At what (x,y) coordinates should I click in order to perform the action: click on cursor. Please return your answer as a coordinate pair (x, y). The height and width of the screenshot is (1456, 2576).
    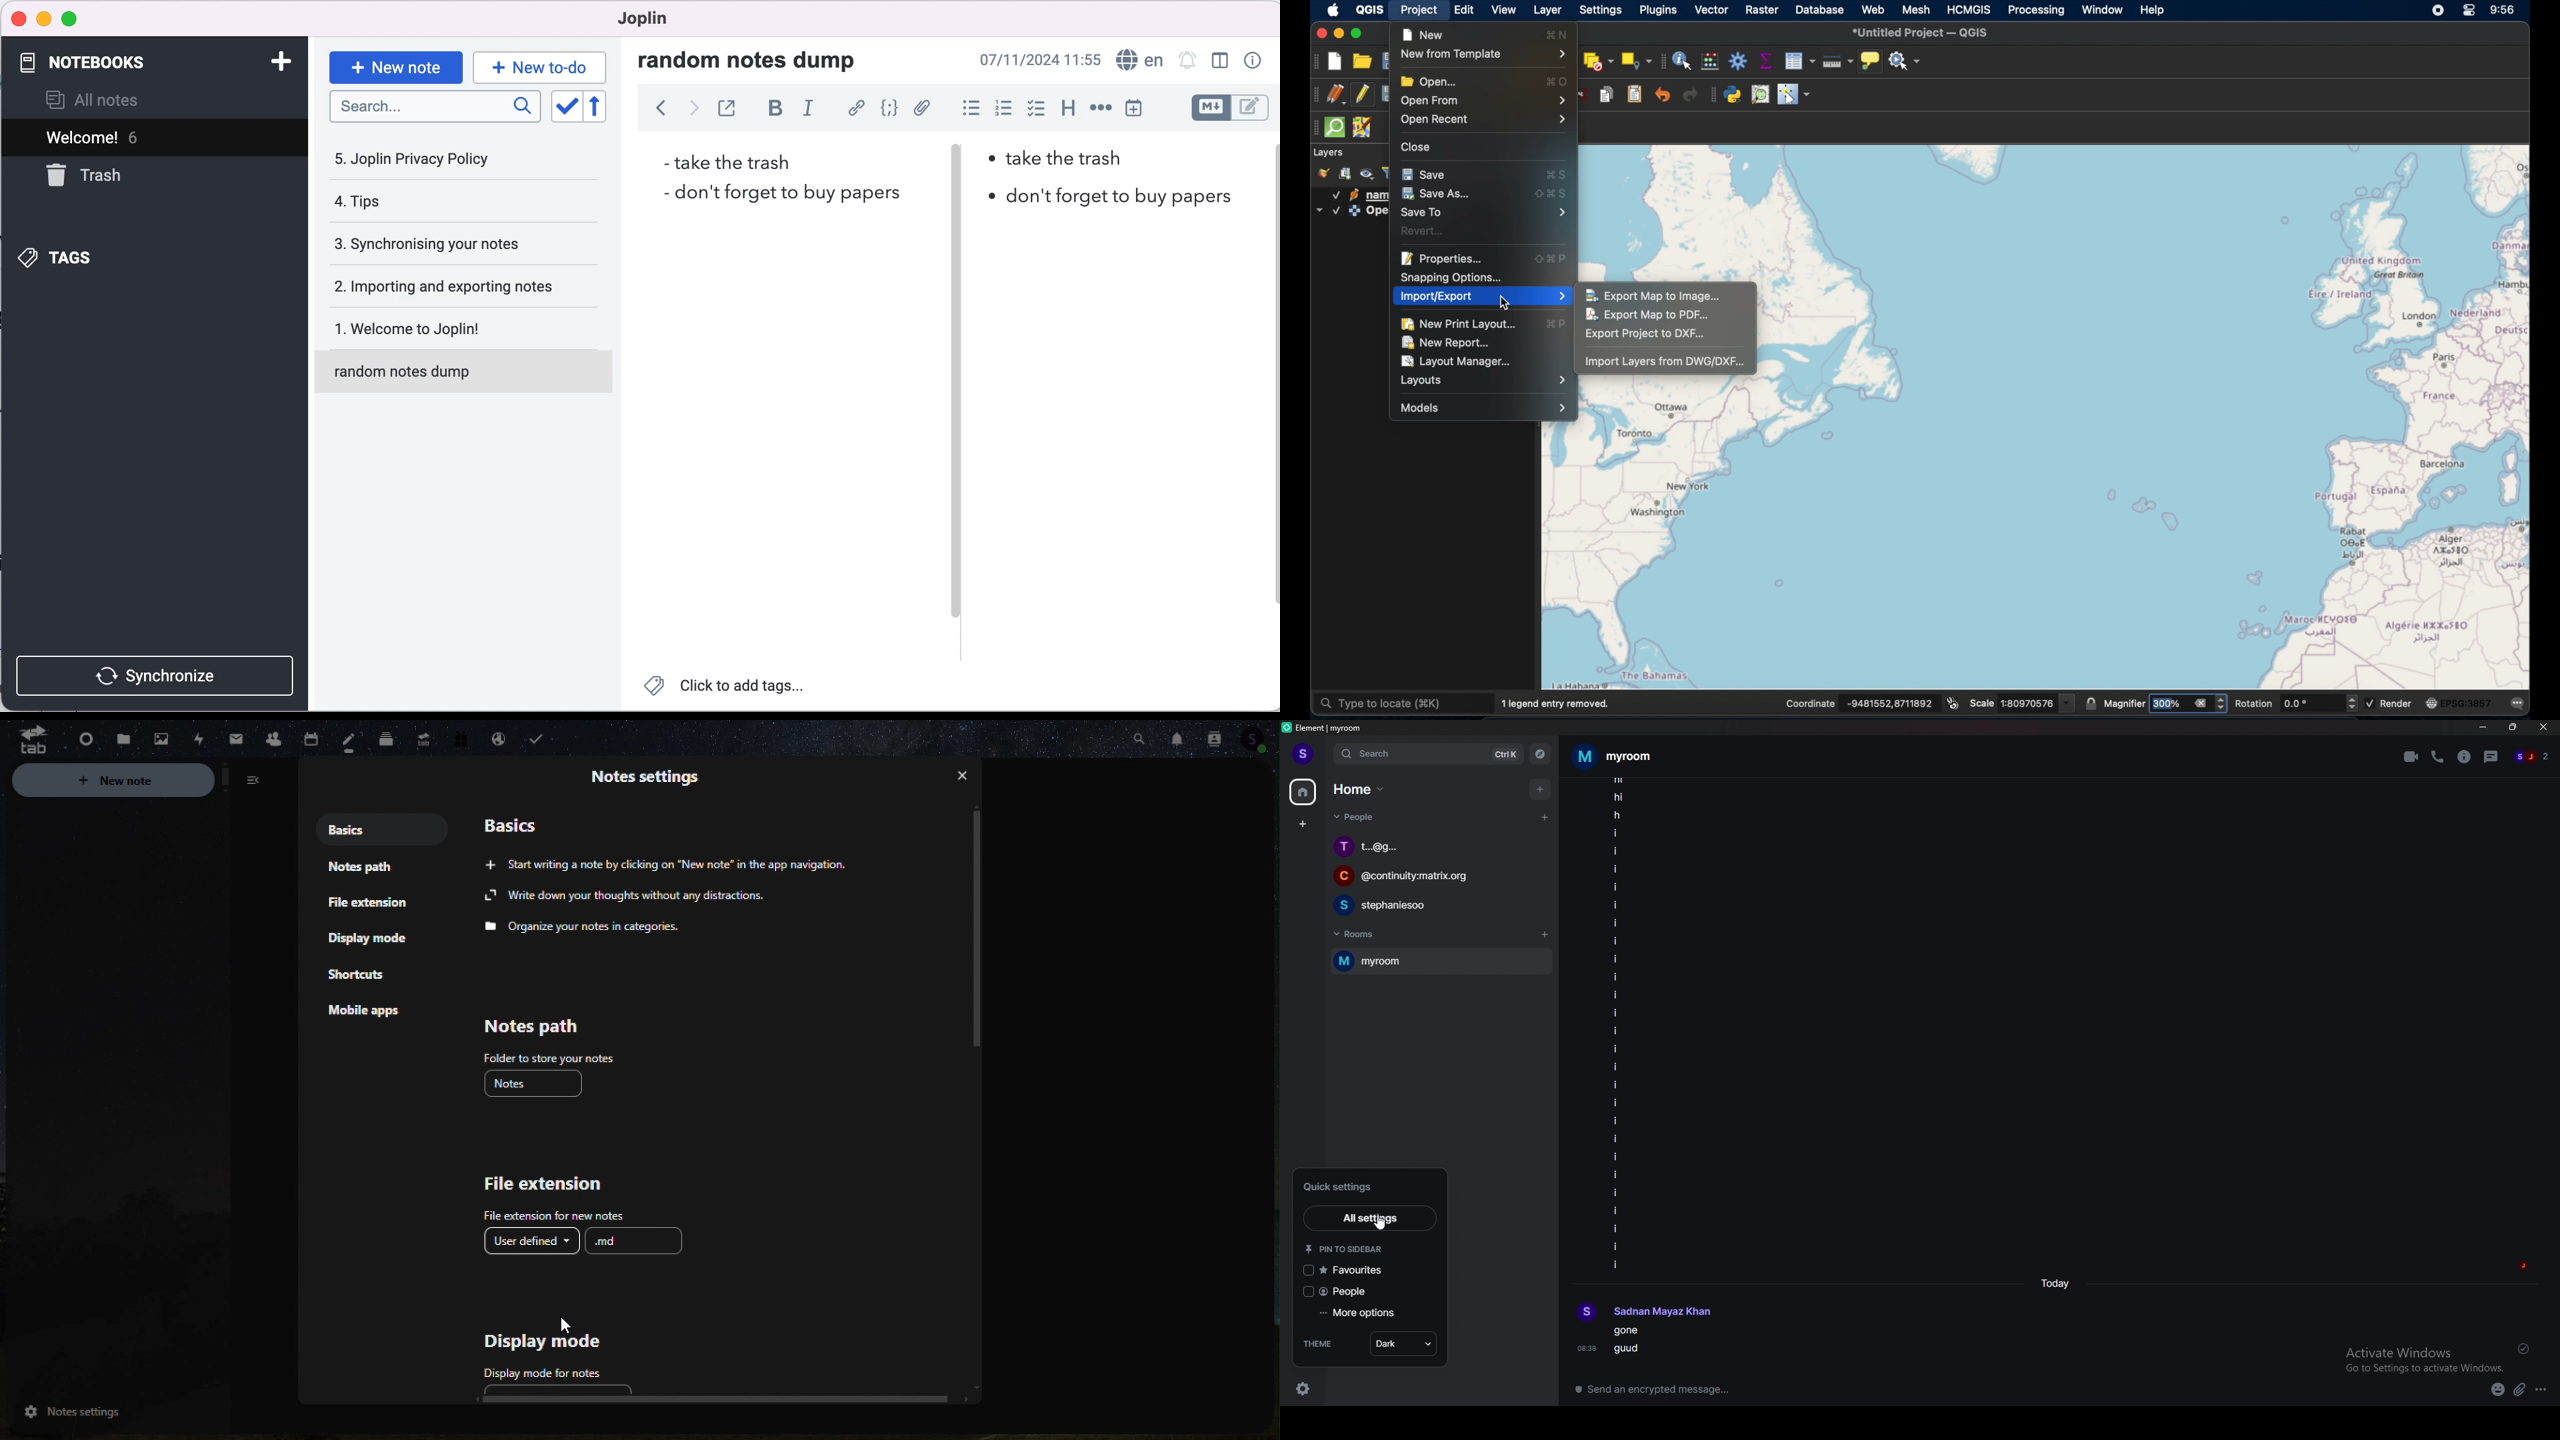
    Looking at the image, I should click on (1383, 1230).